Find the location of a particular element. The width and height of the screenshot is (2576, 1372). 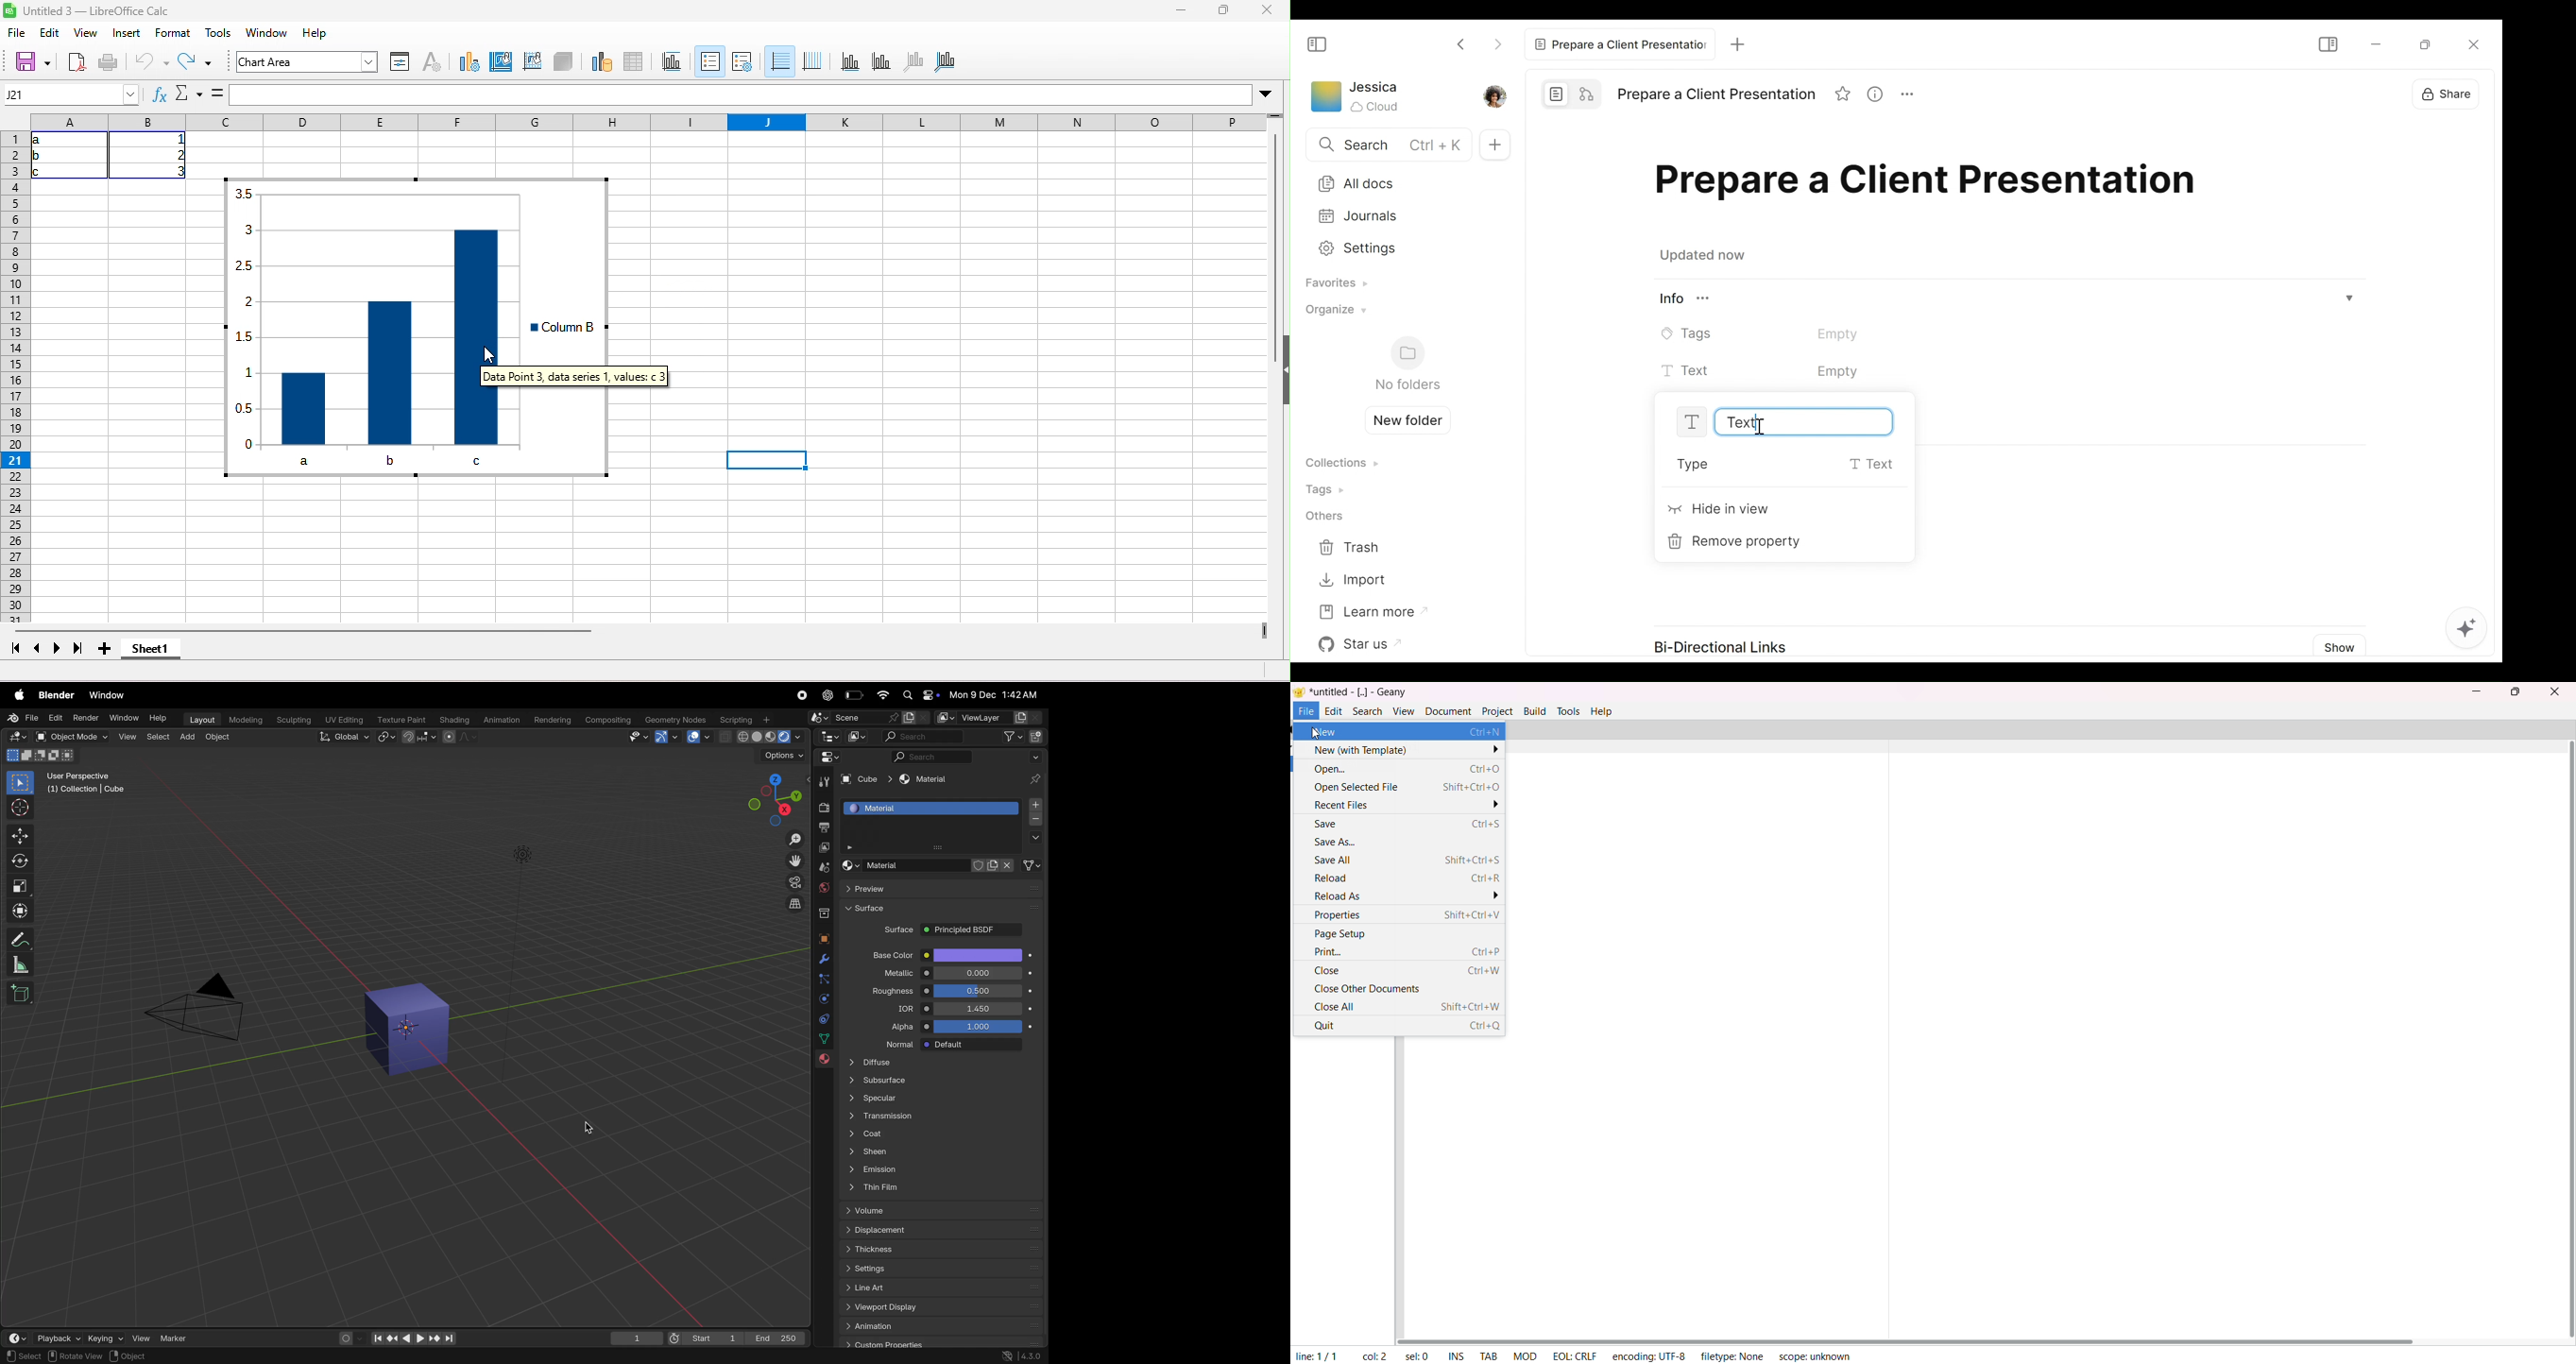

height is located at coordinates (1279, 370).